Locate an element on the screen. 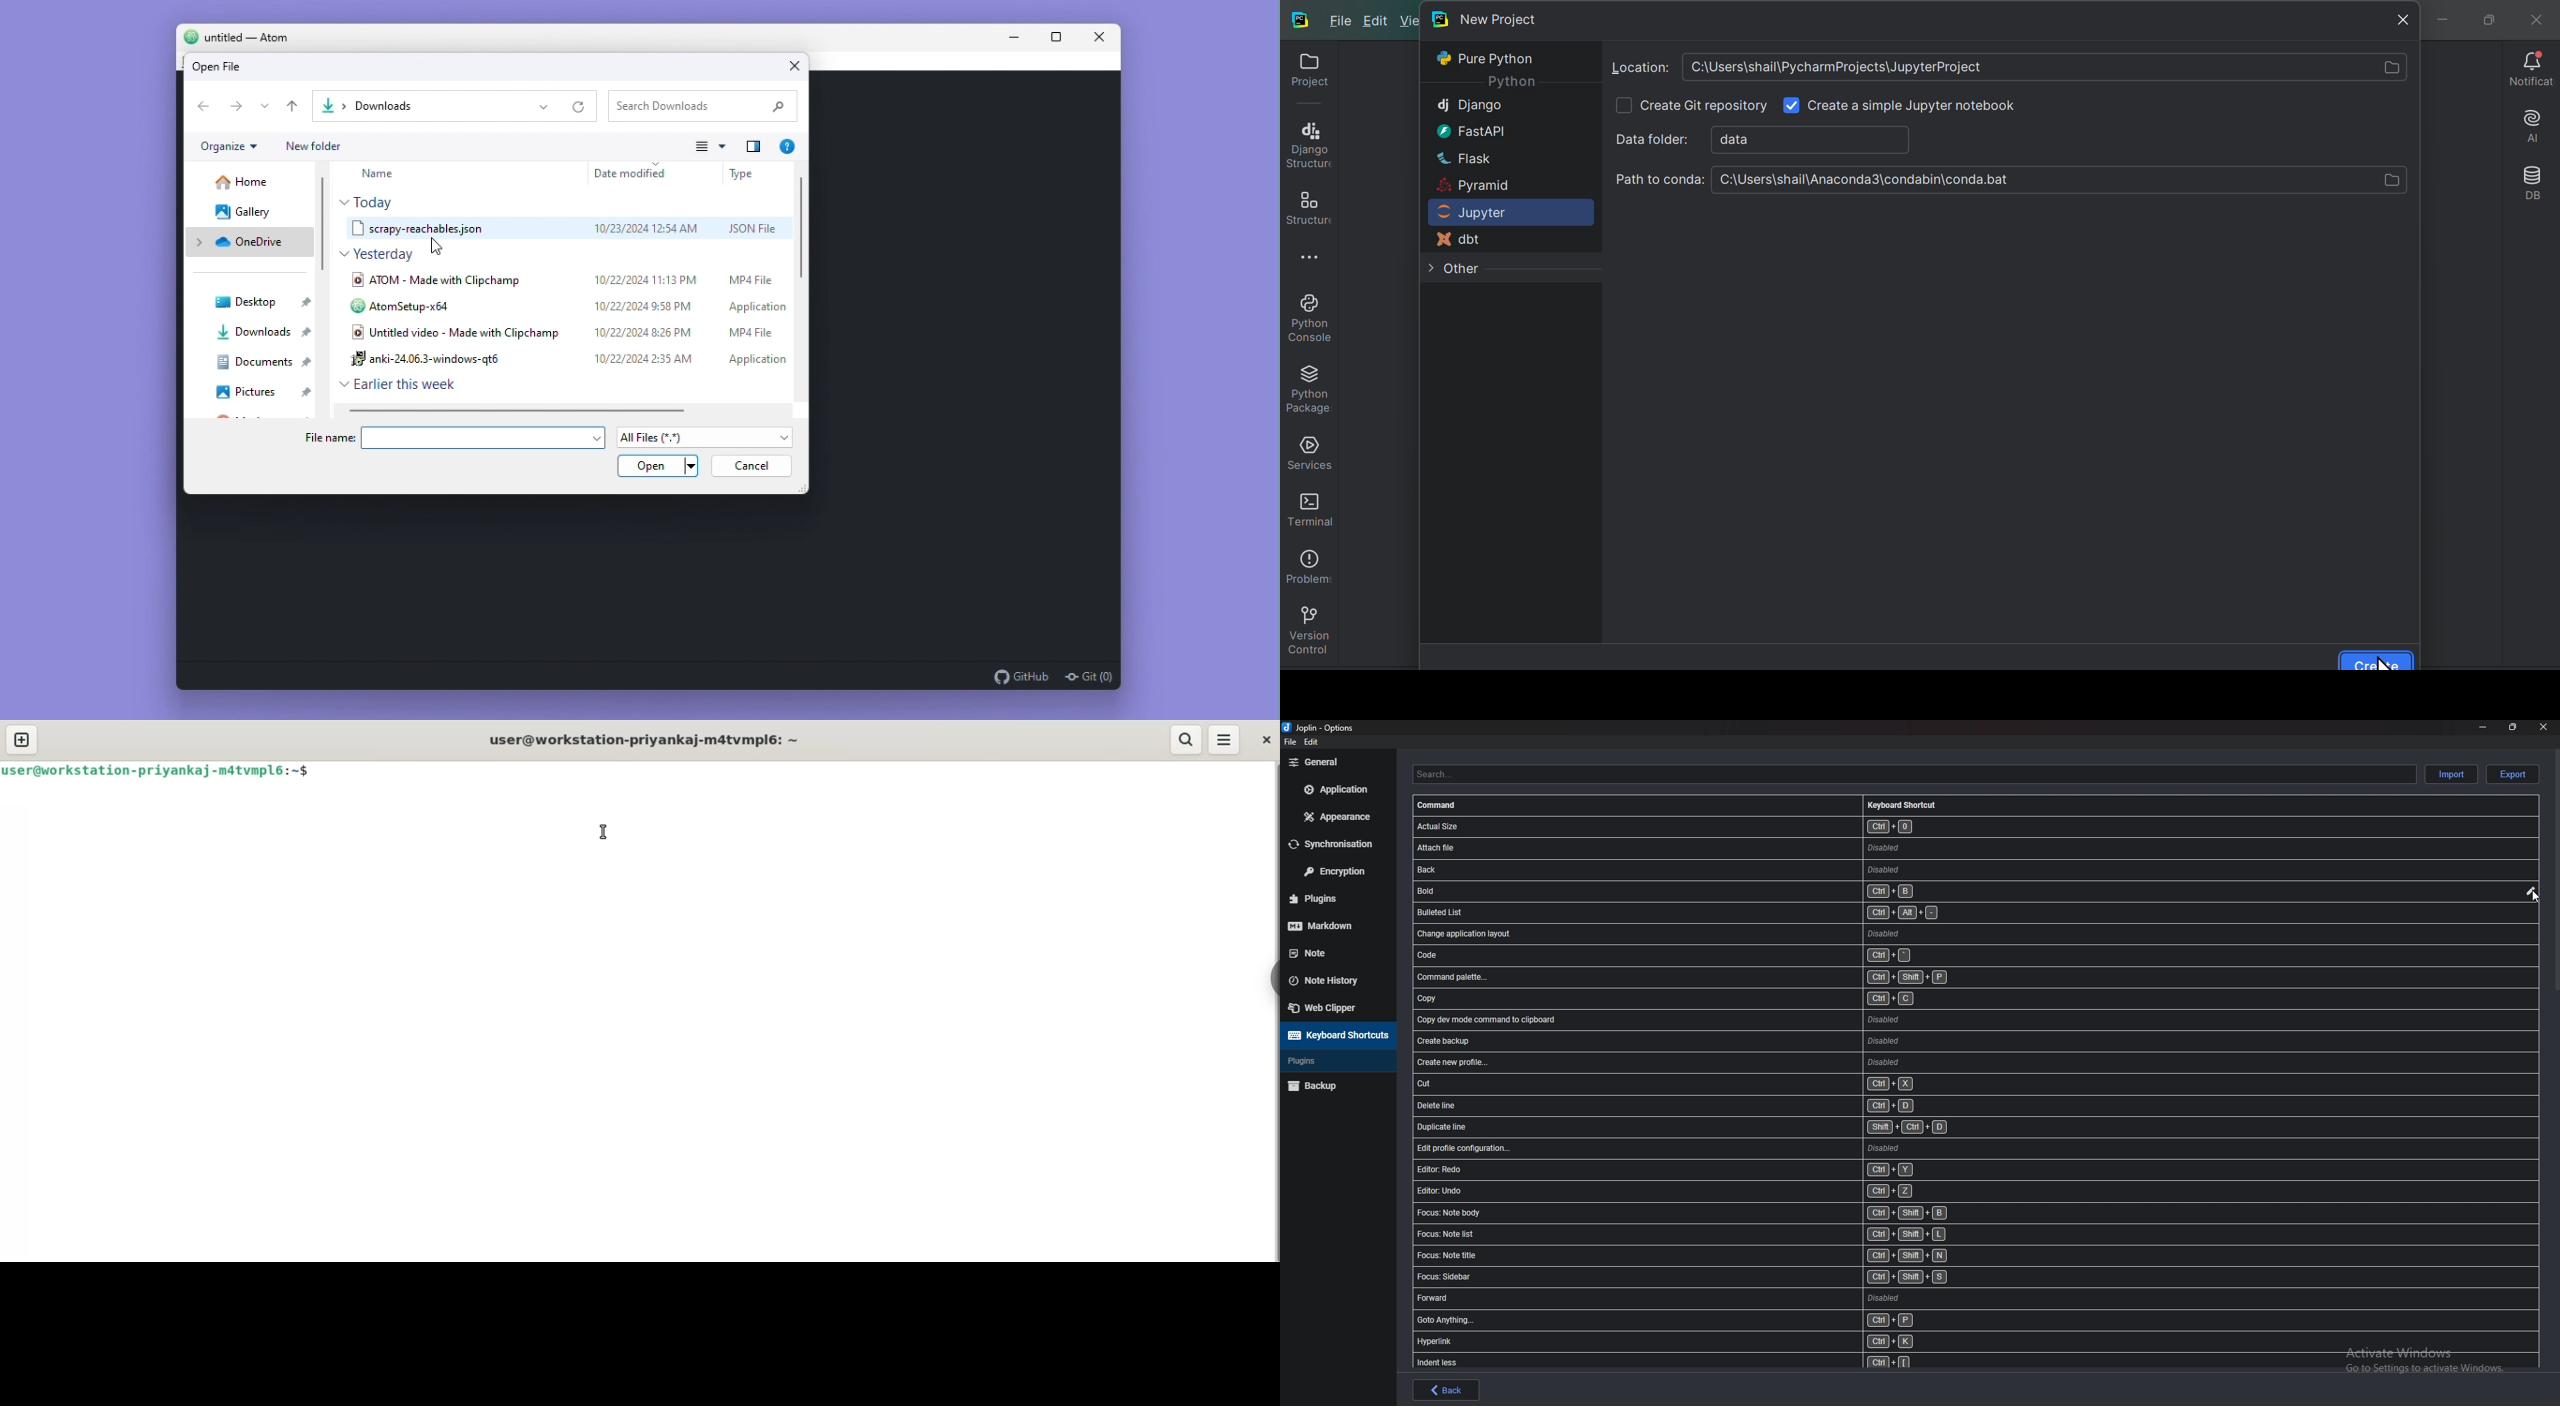 The width and height of the screenshot is (2576, 1428). Web Clipper is located at coordinates (1336, 1008).